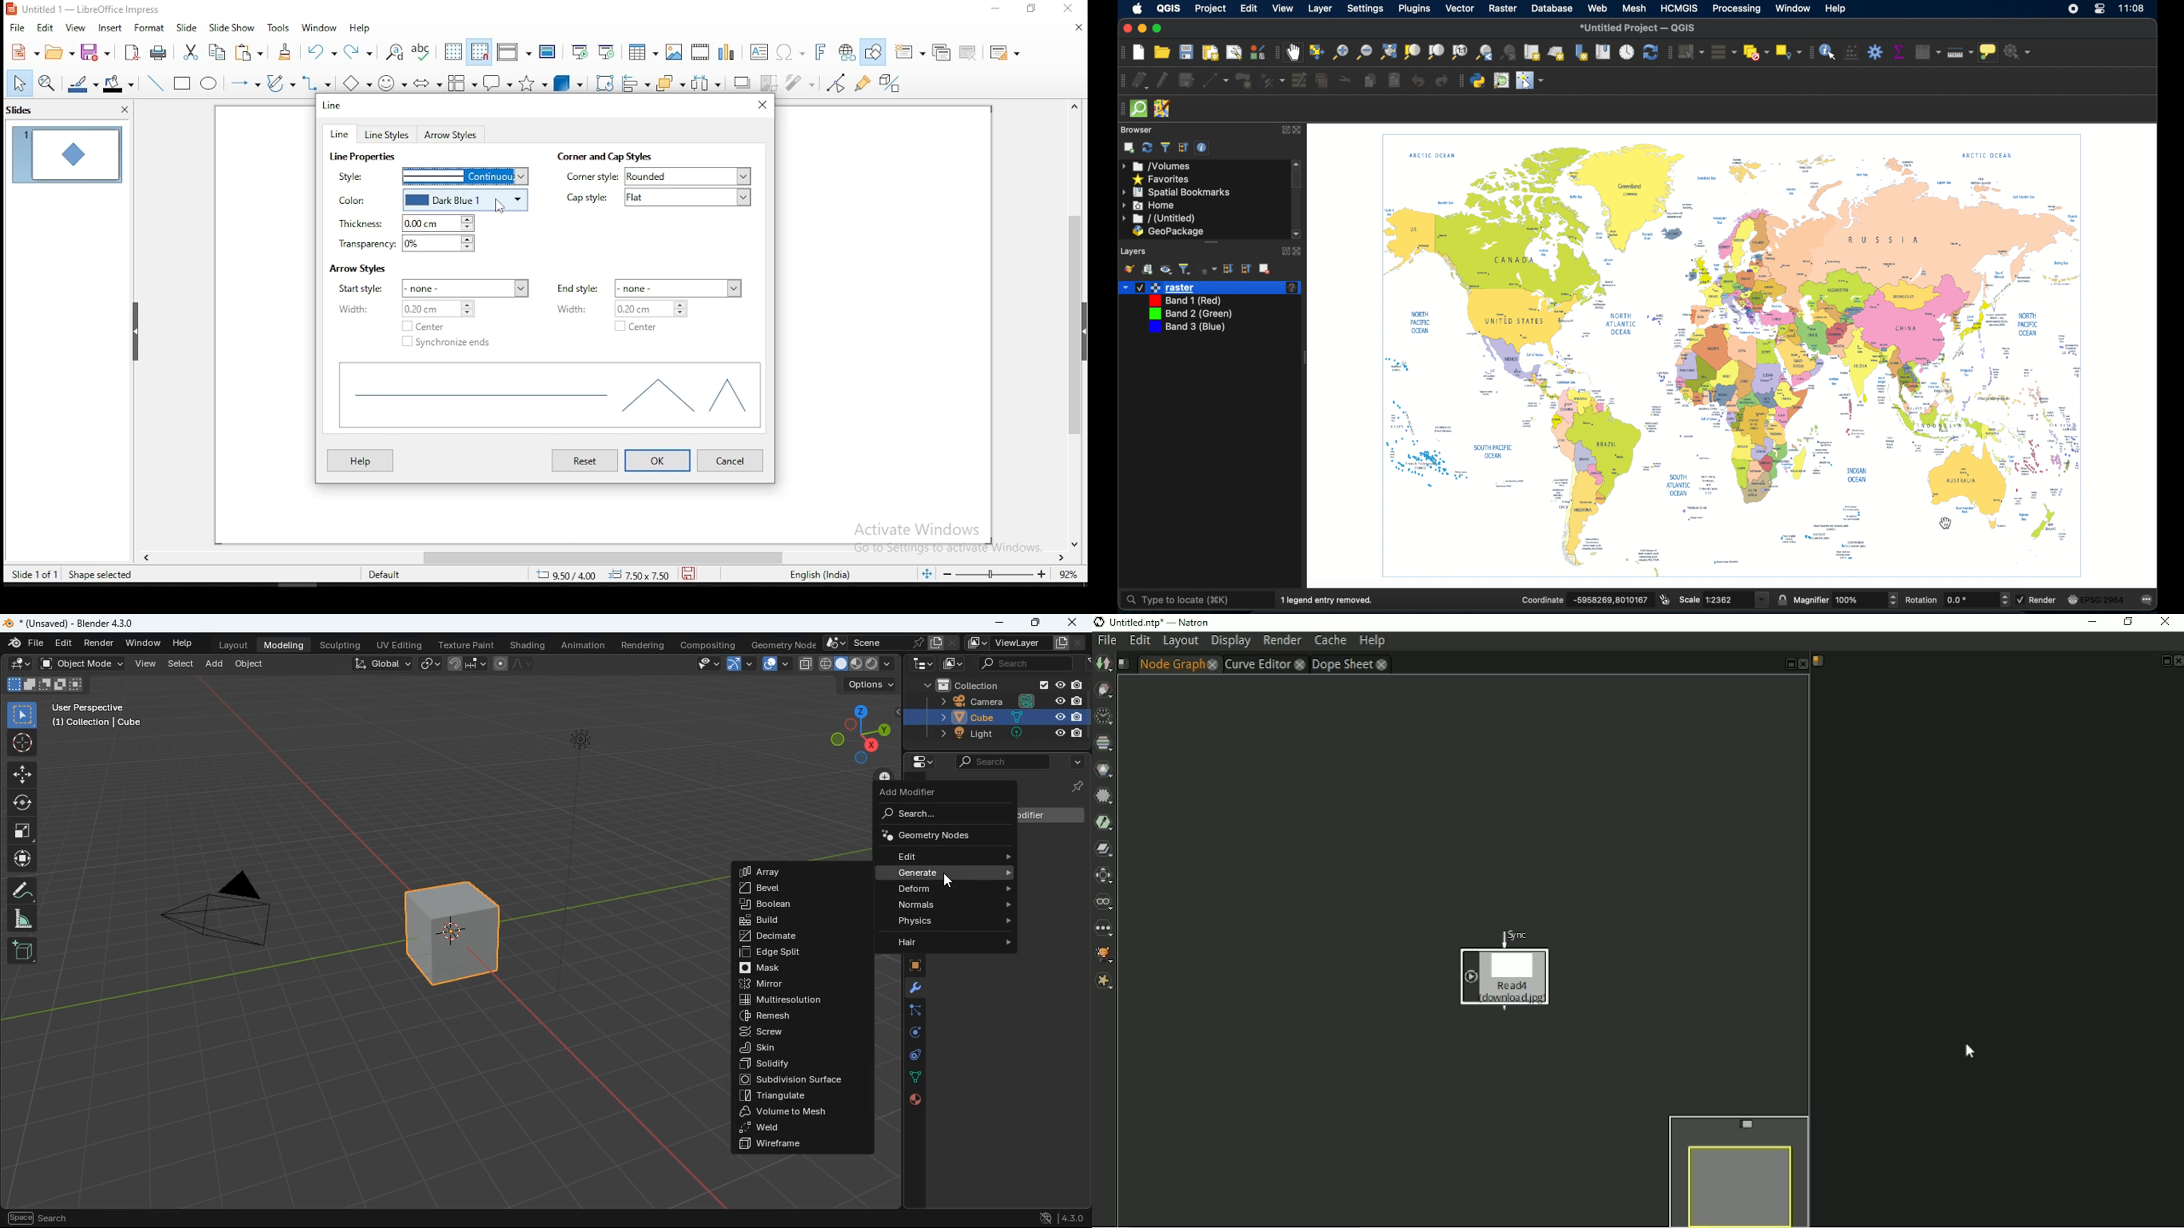 The width and height of the screenshot is (2184, 1232). What do you see at coordinates (1157, 28) in the screenshot?
I see `maximize` at bounding box center [1157, 28].